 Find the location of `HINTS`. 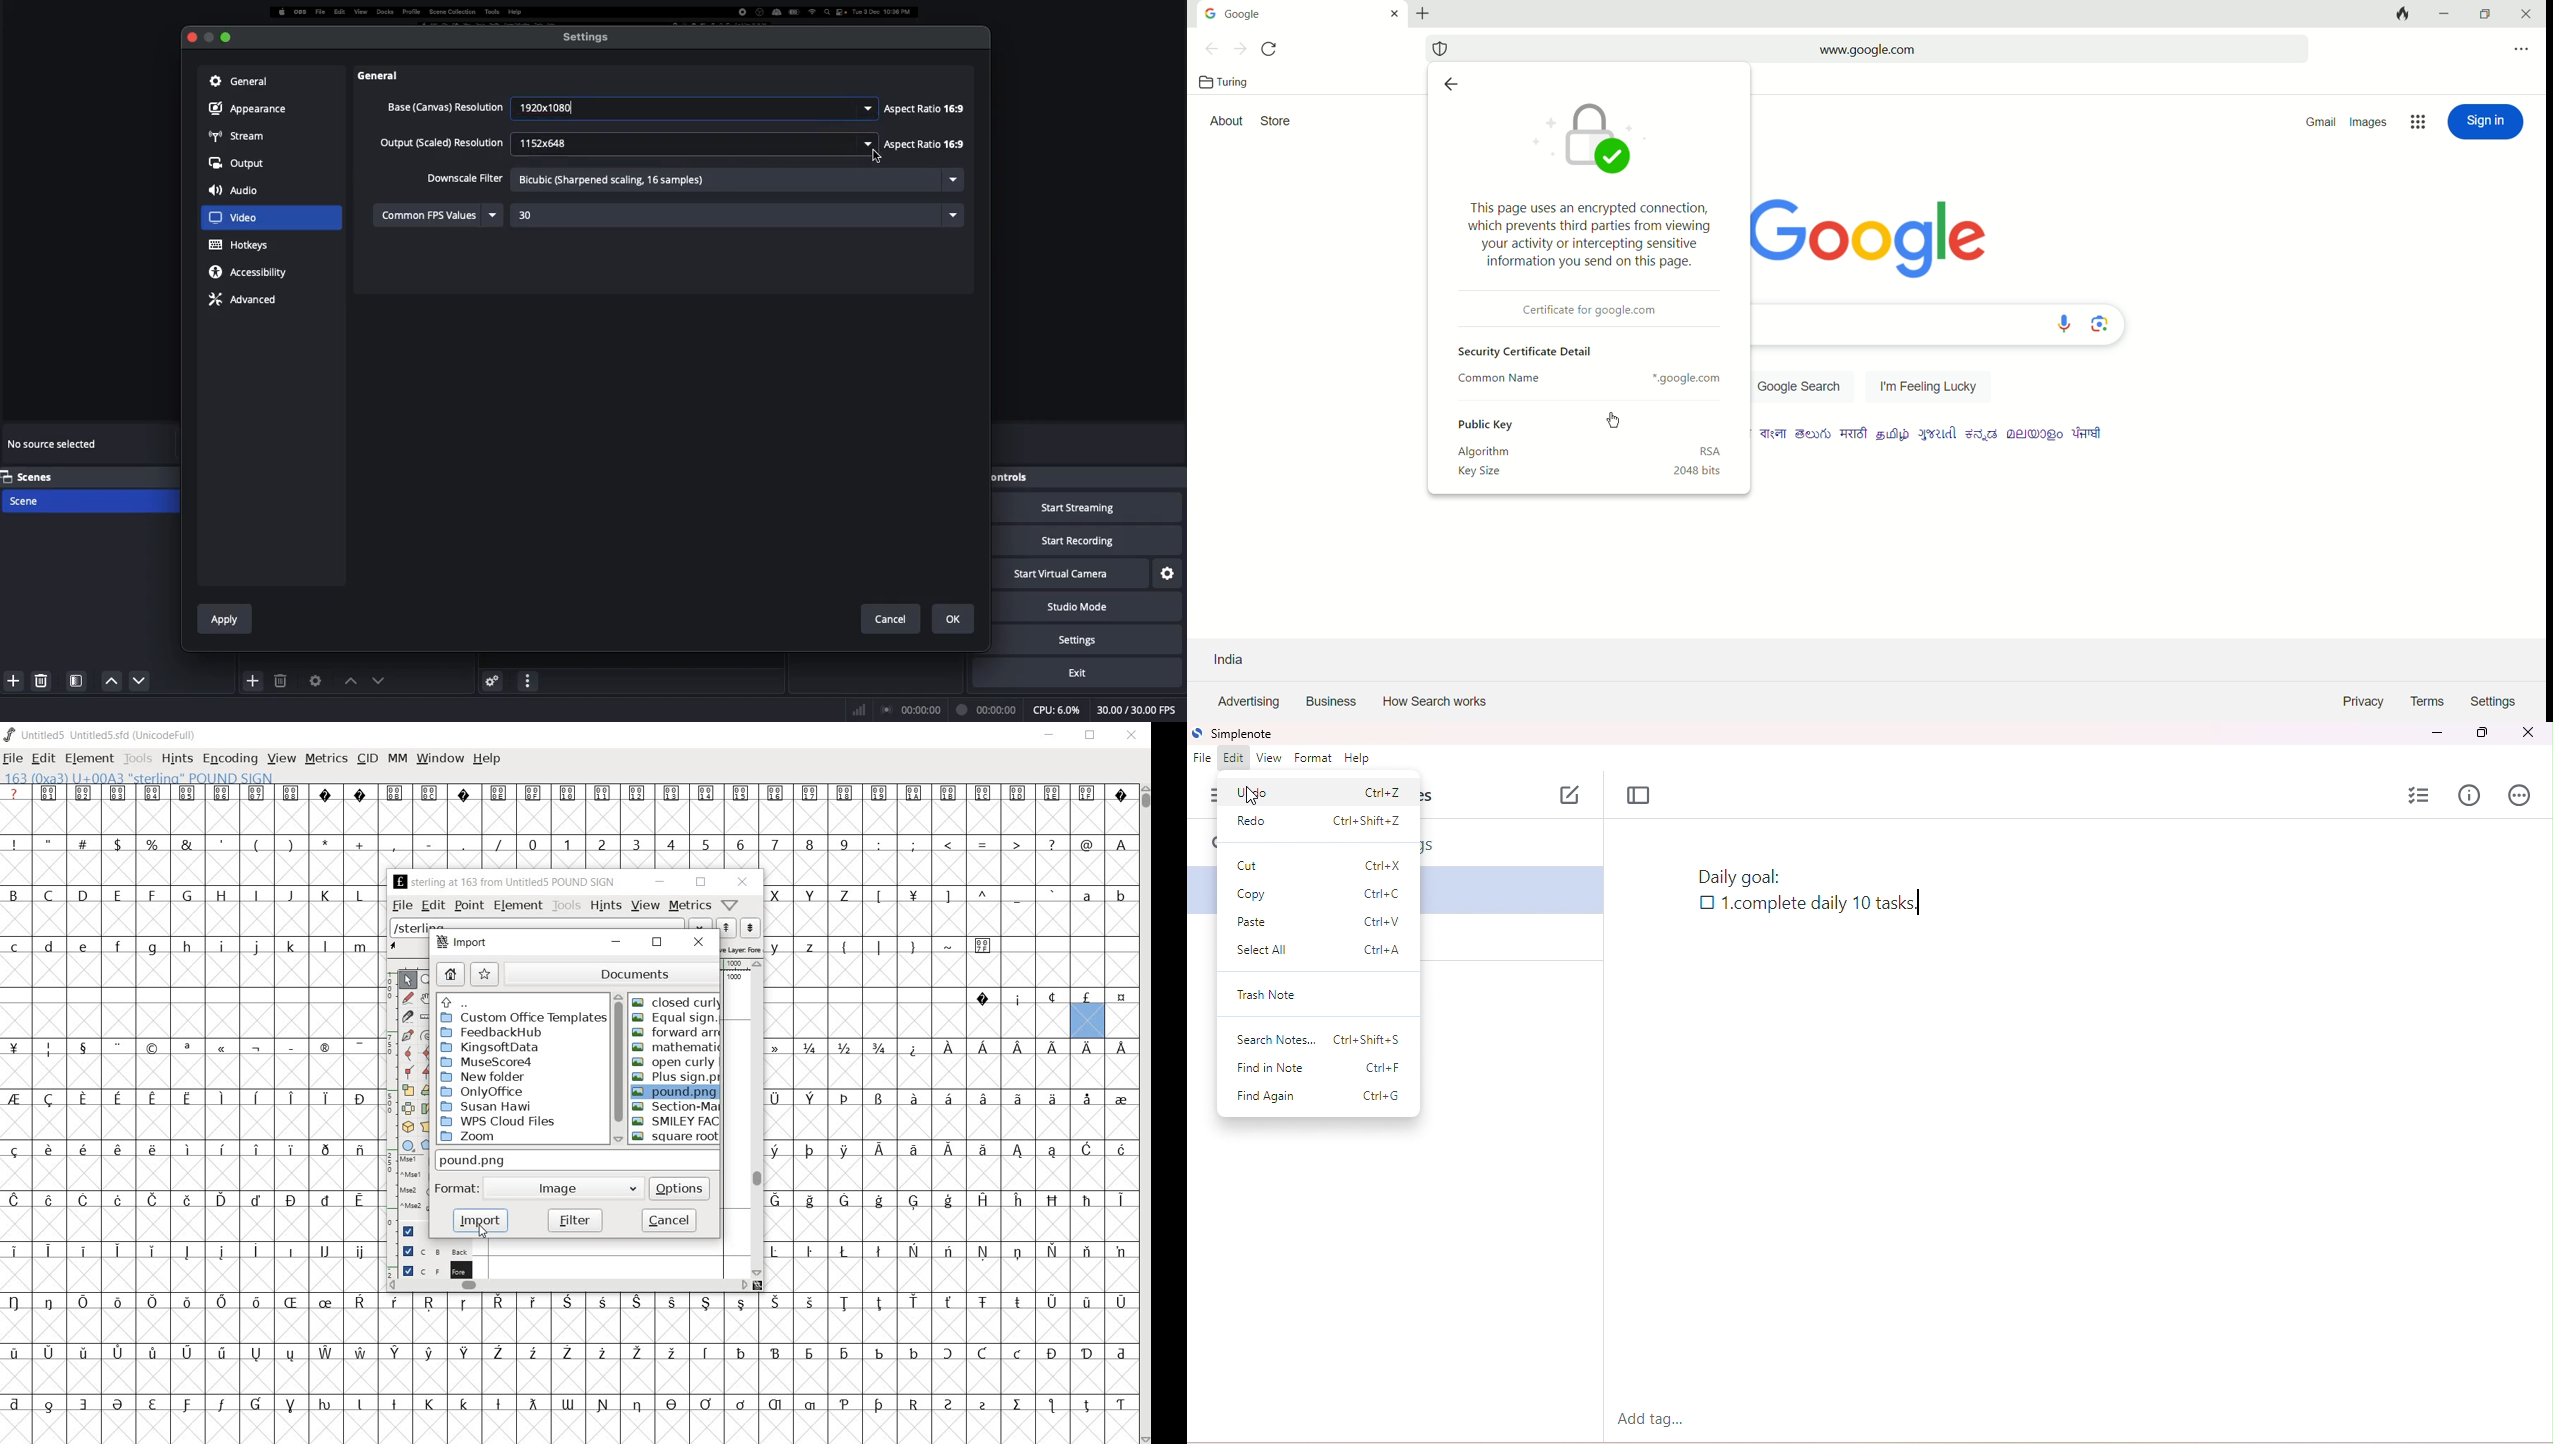

HINTS is located at coordinates (177, 759).